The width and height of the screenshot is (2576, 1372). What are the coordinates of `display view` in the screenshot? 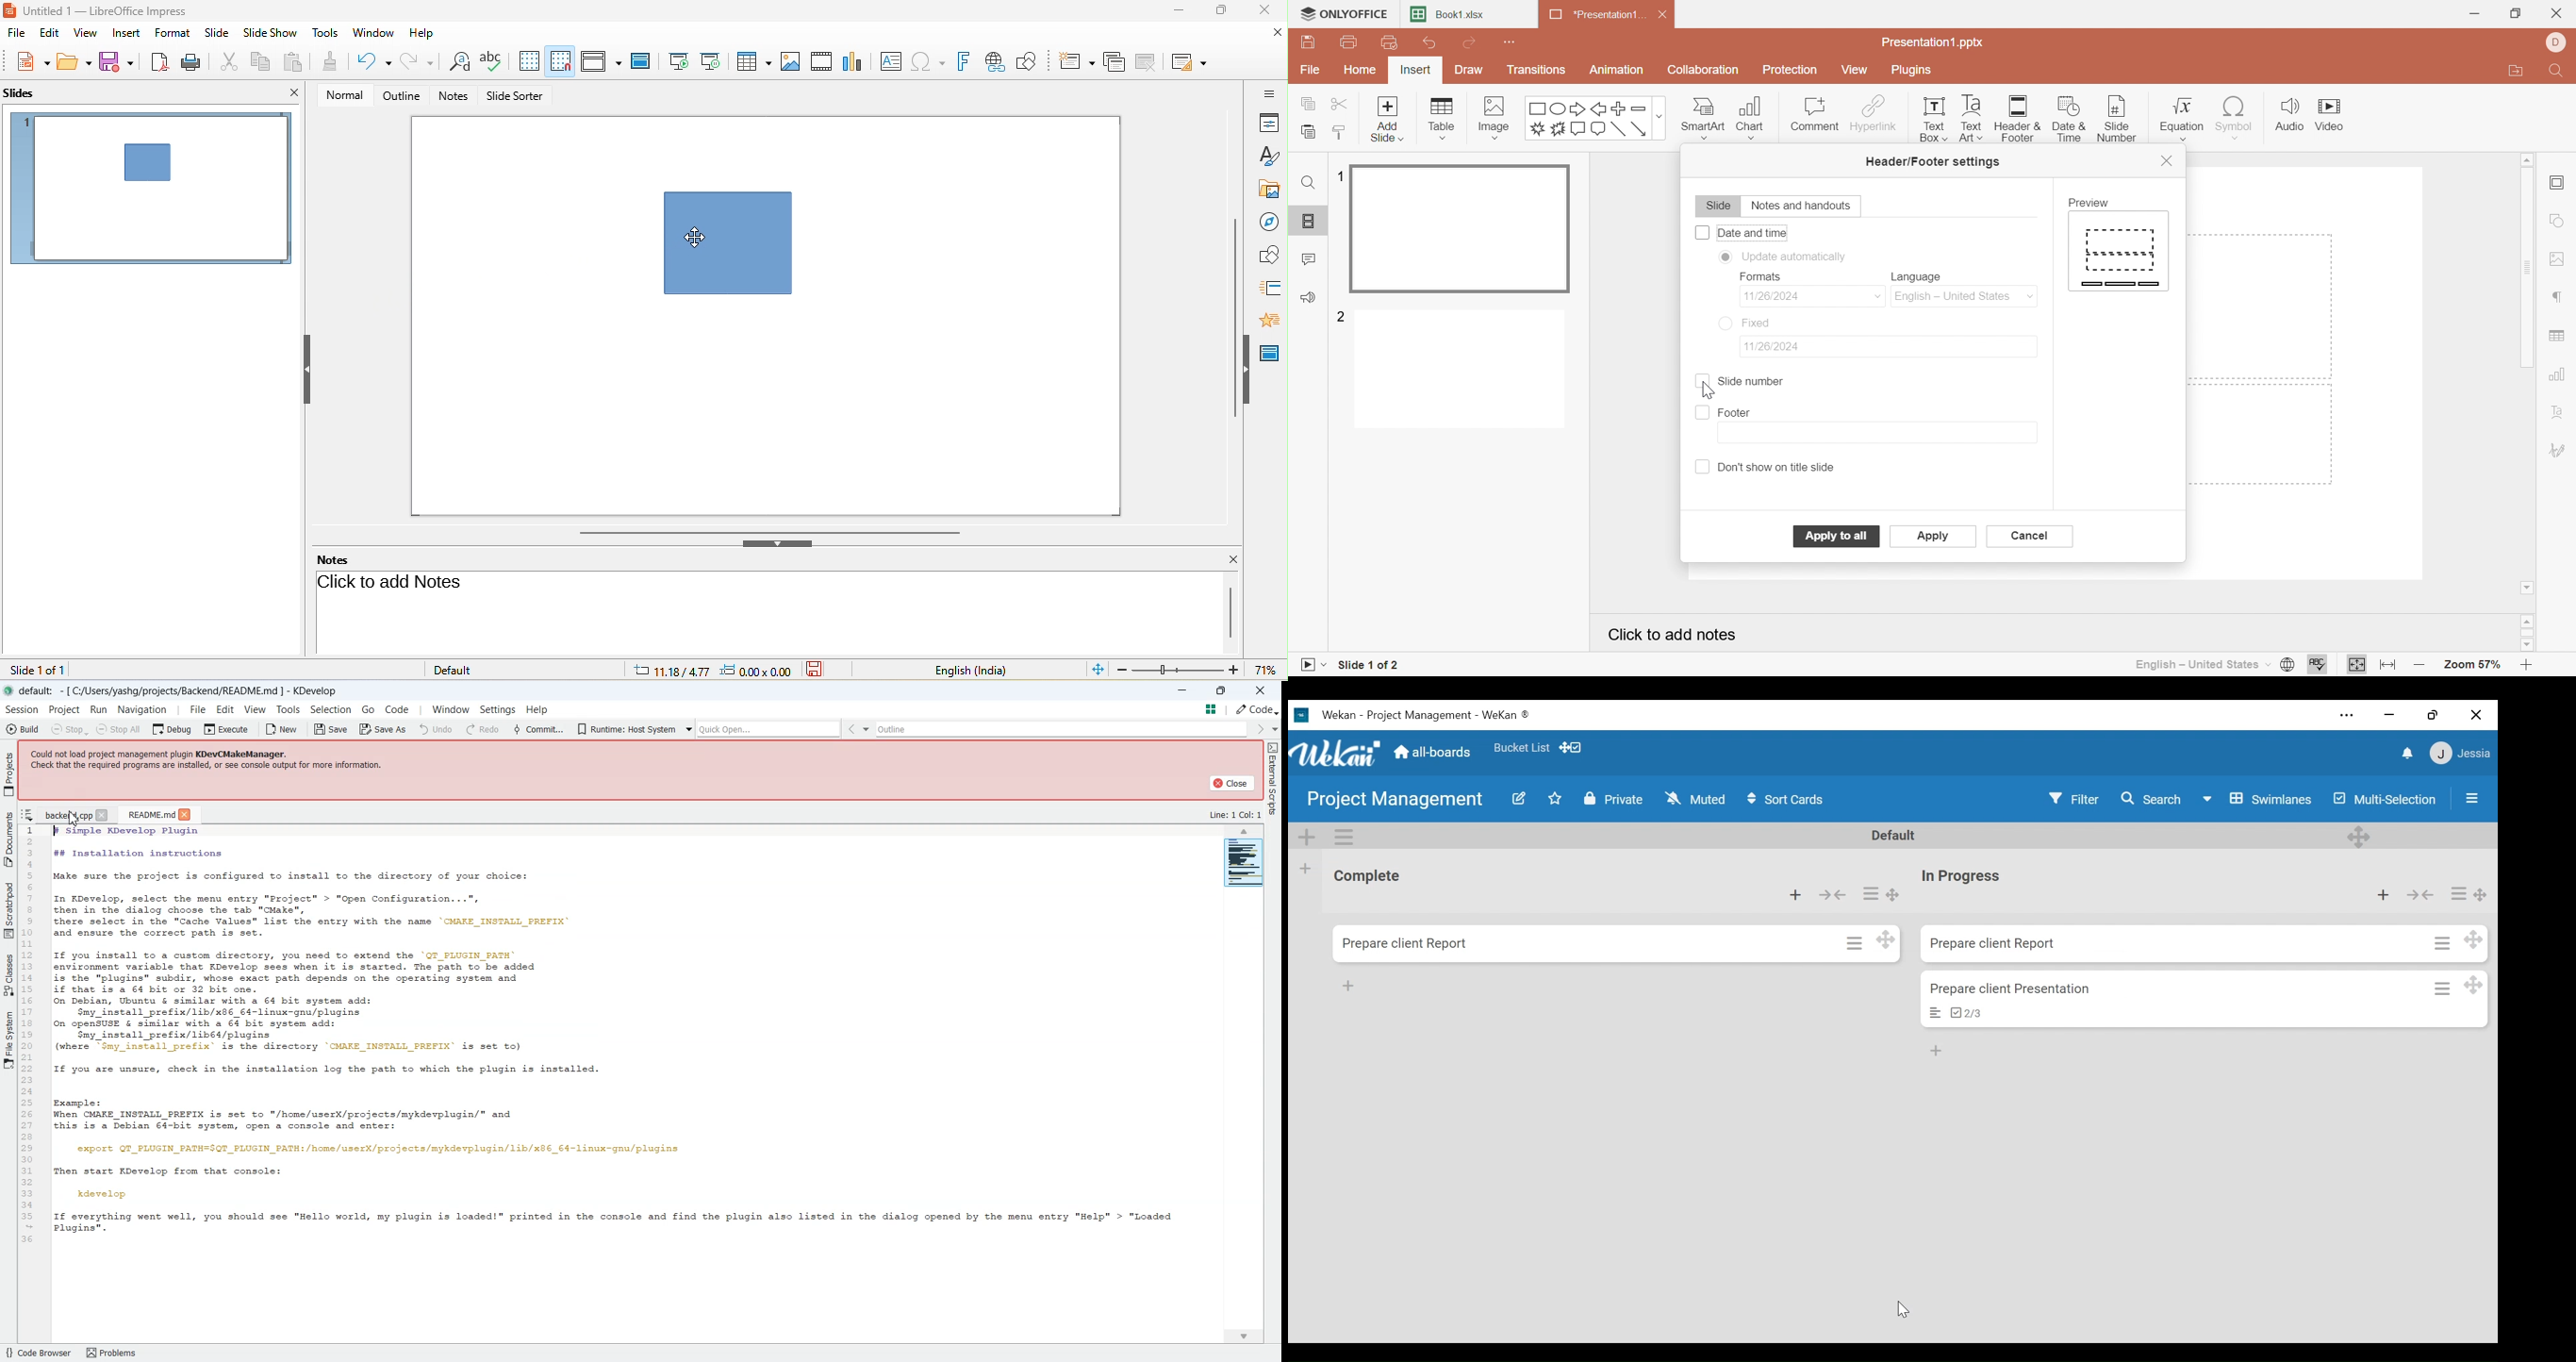 It's located at (601, 60).